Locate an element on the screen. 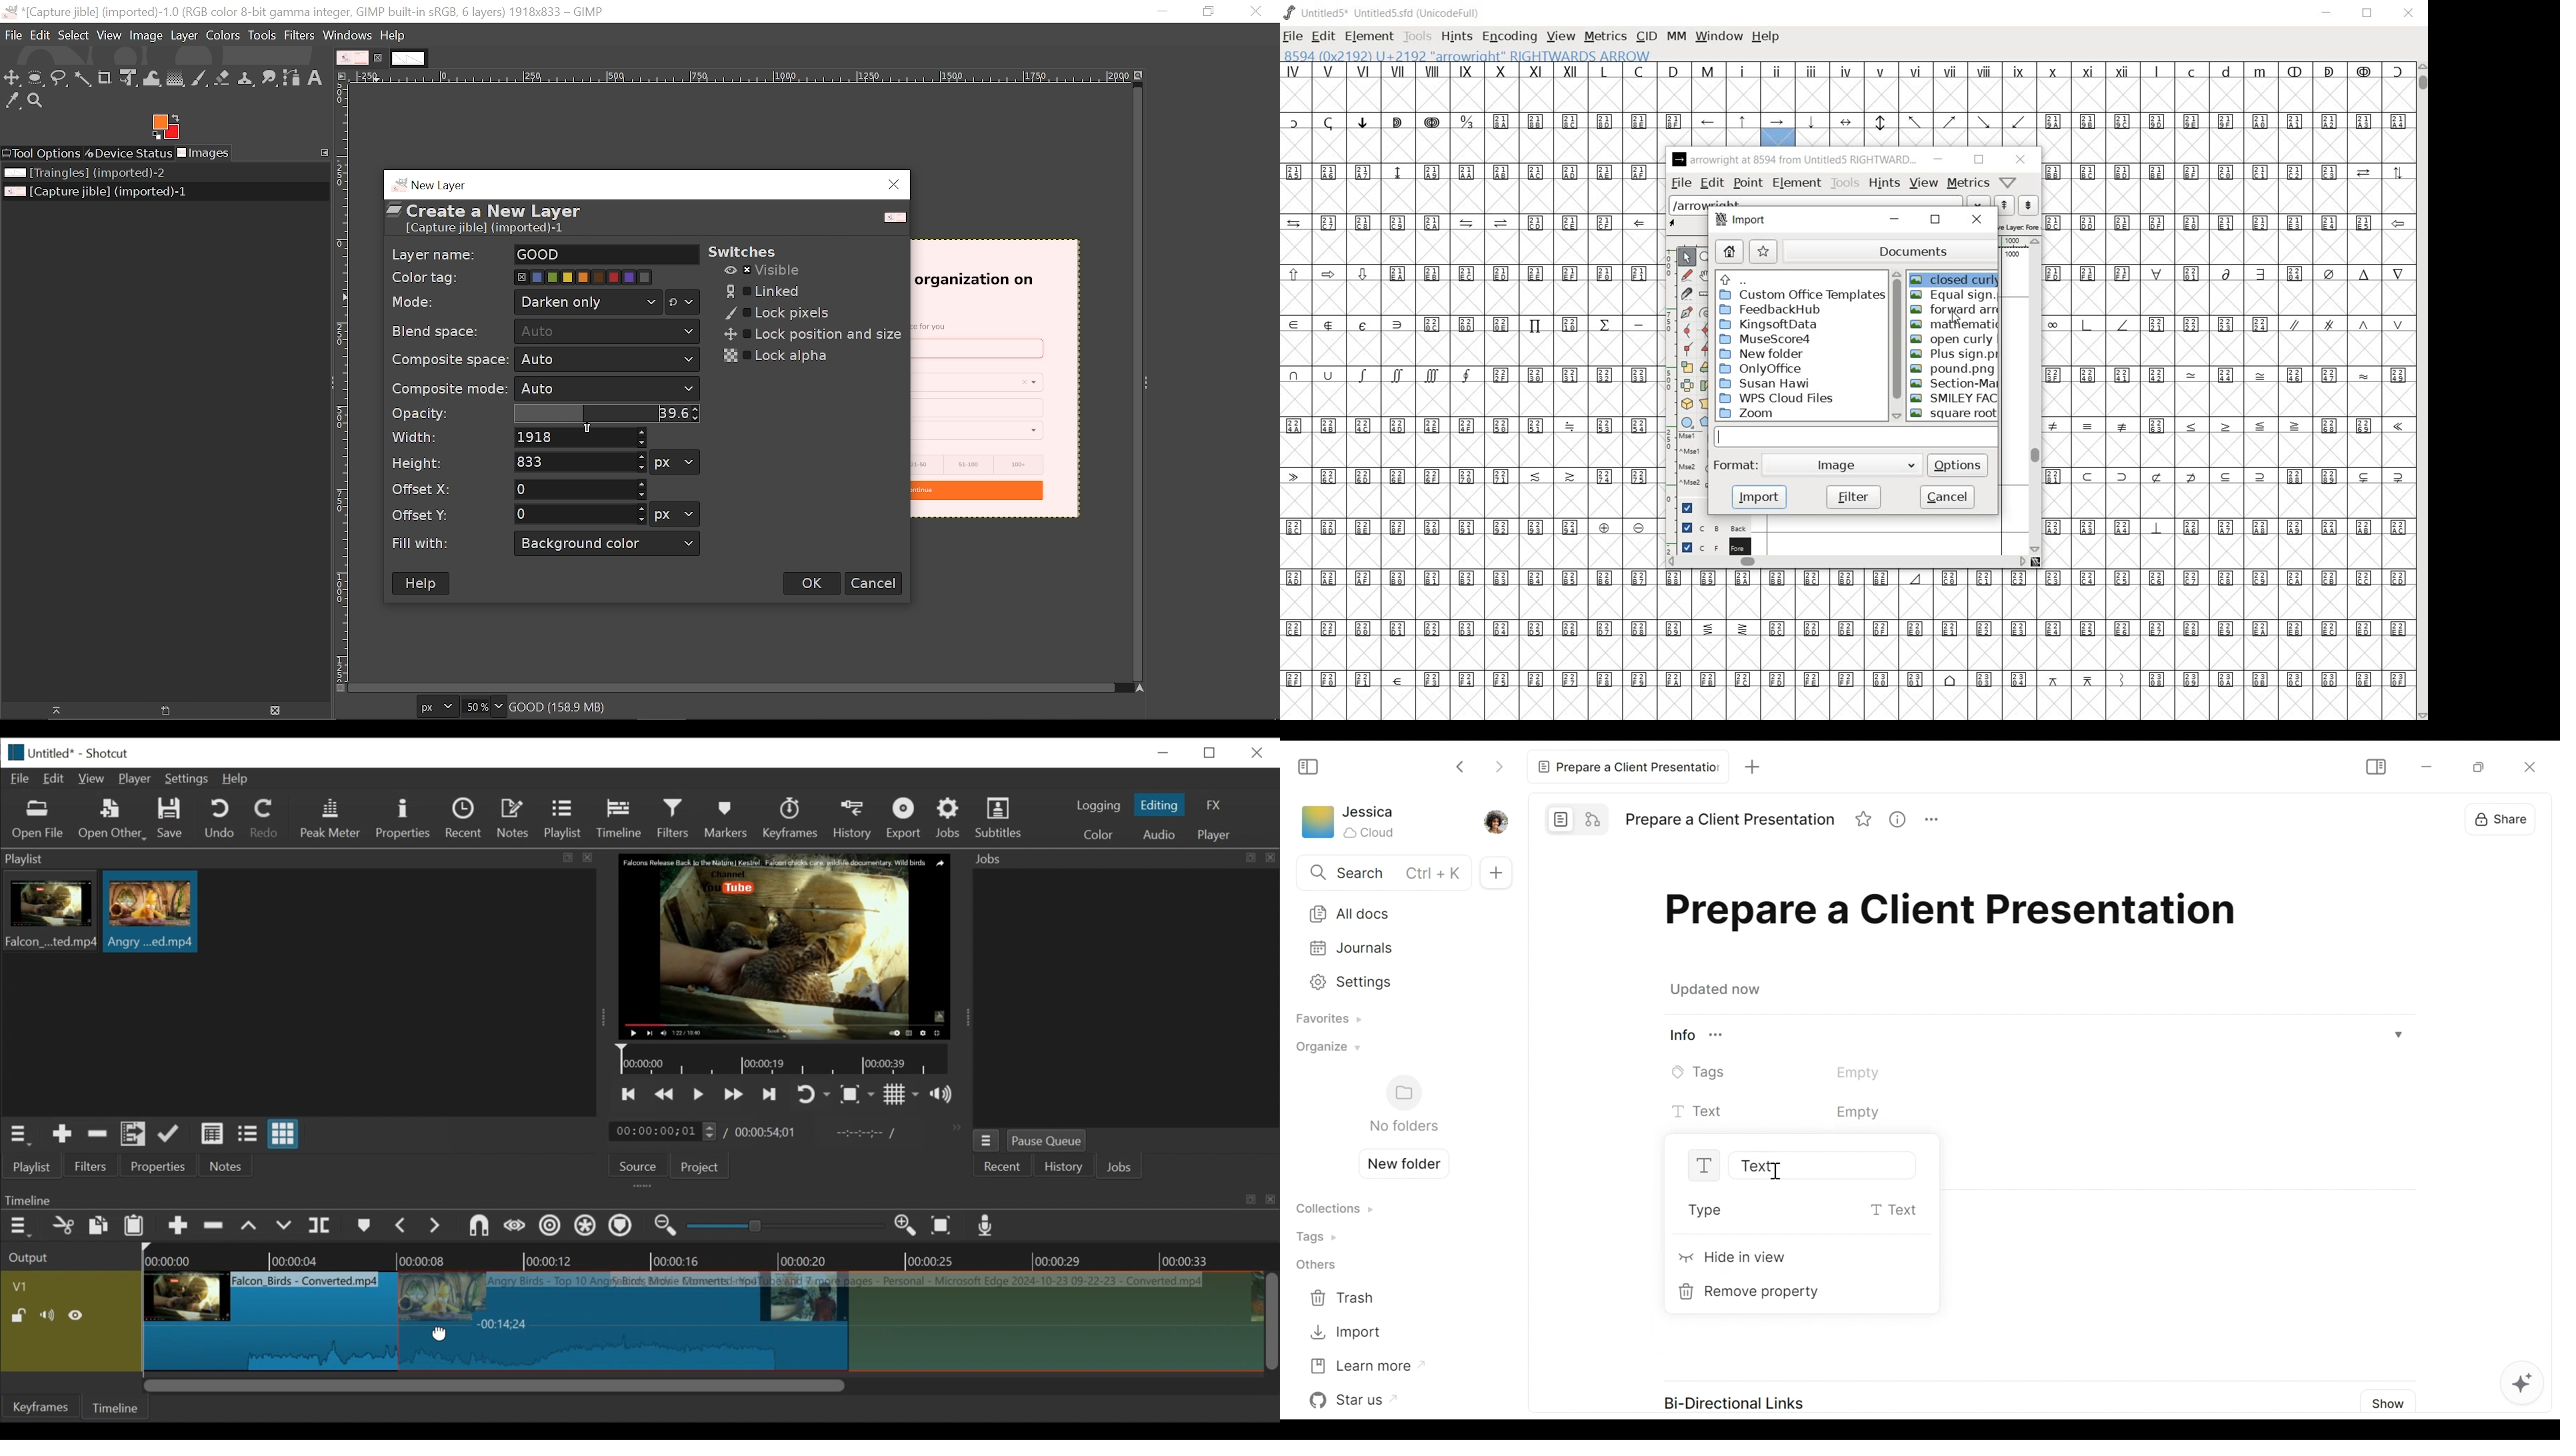 This screenshot has width=2576, height=1456. CID is located at coordinates (1646, 37).